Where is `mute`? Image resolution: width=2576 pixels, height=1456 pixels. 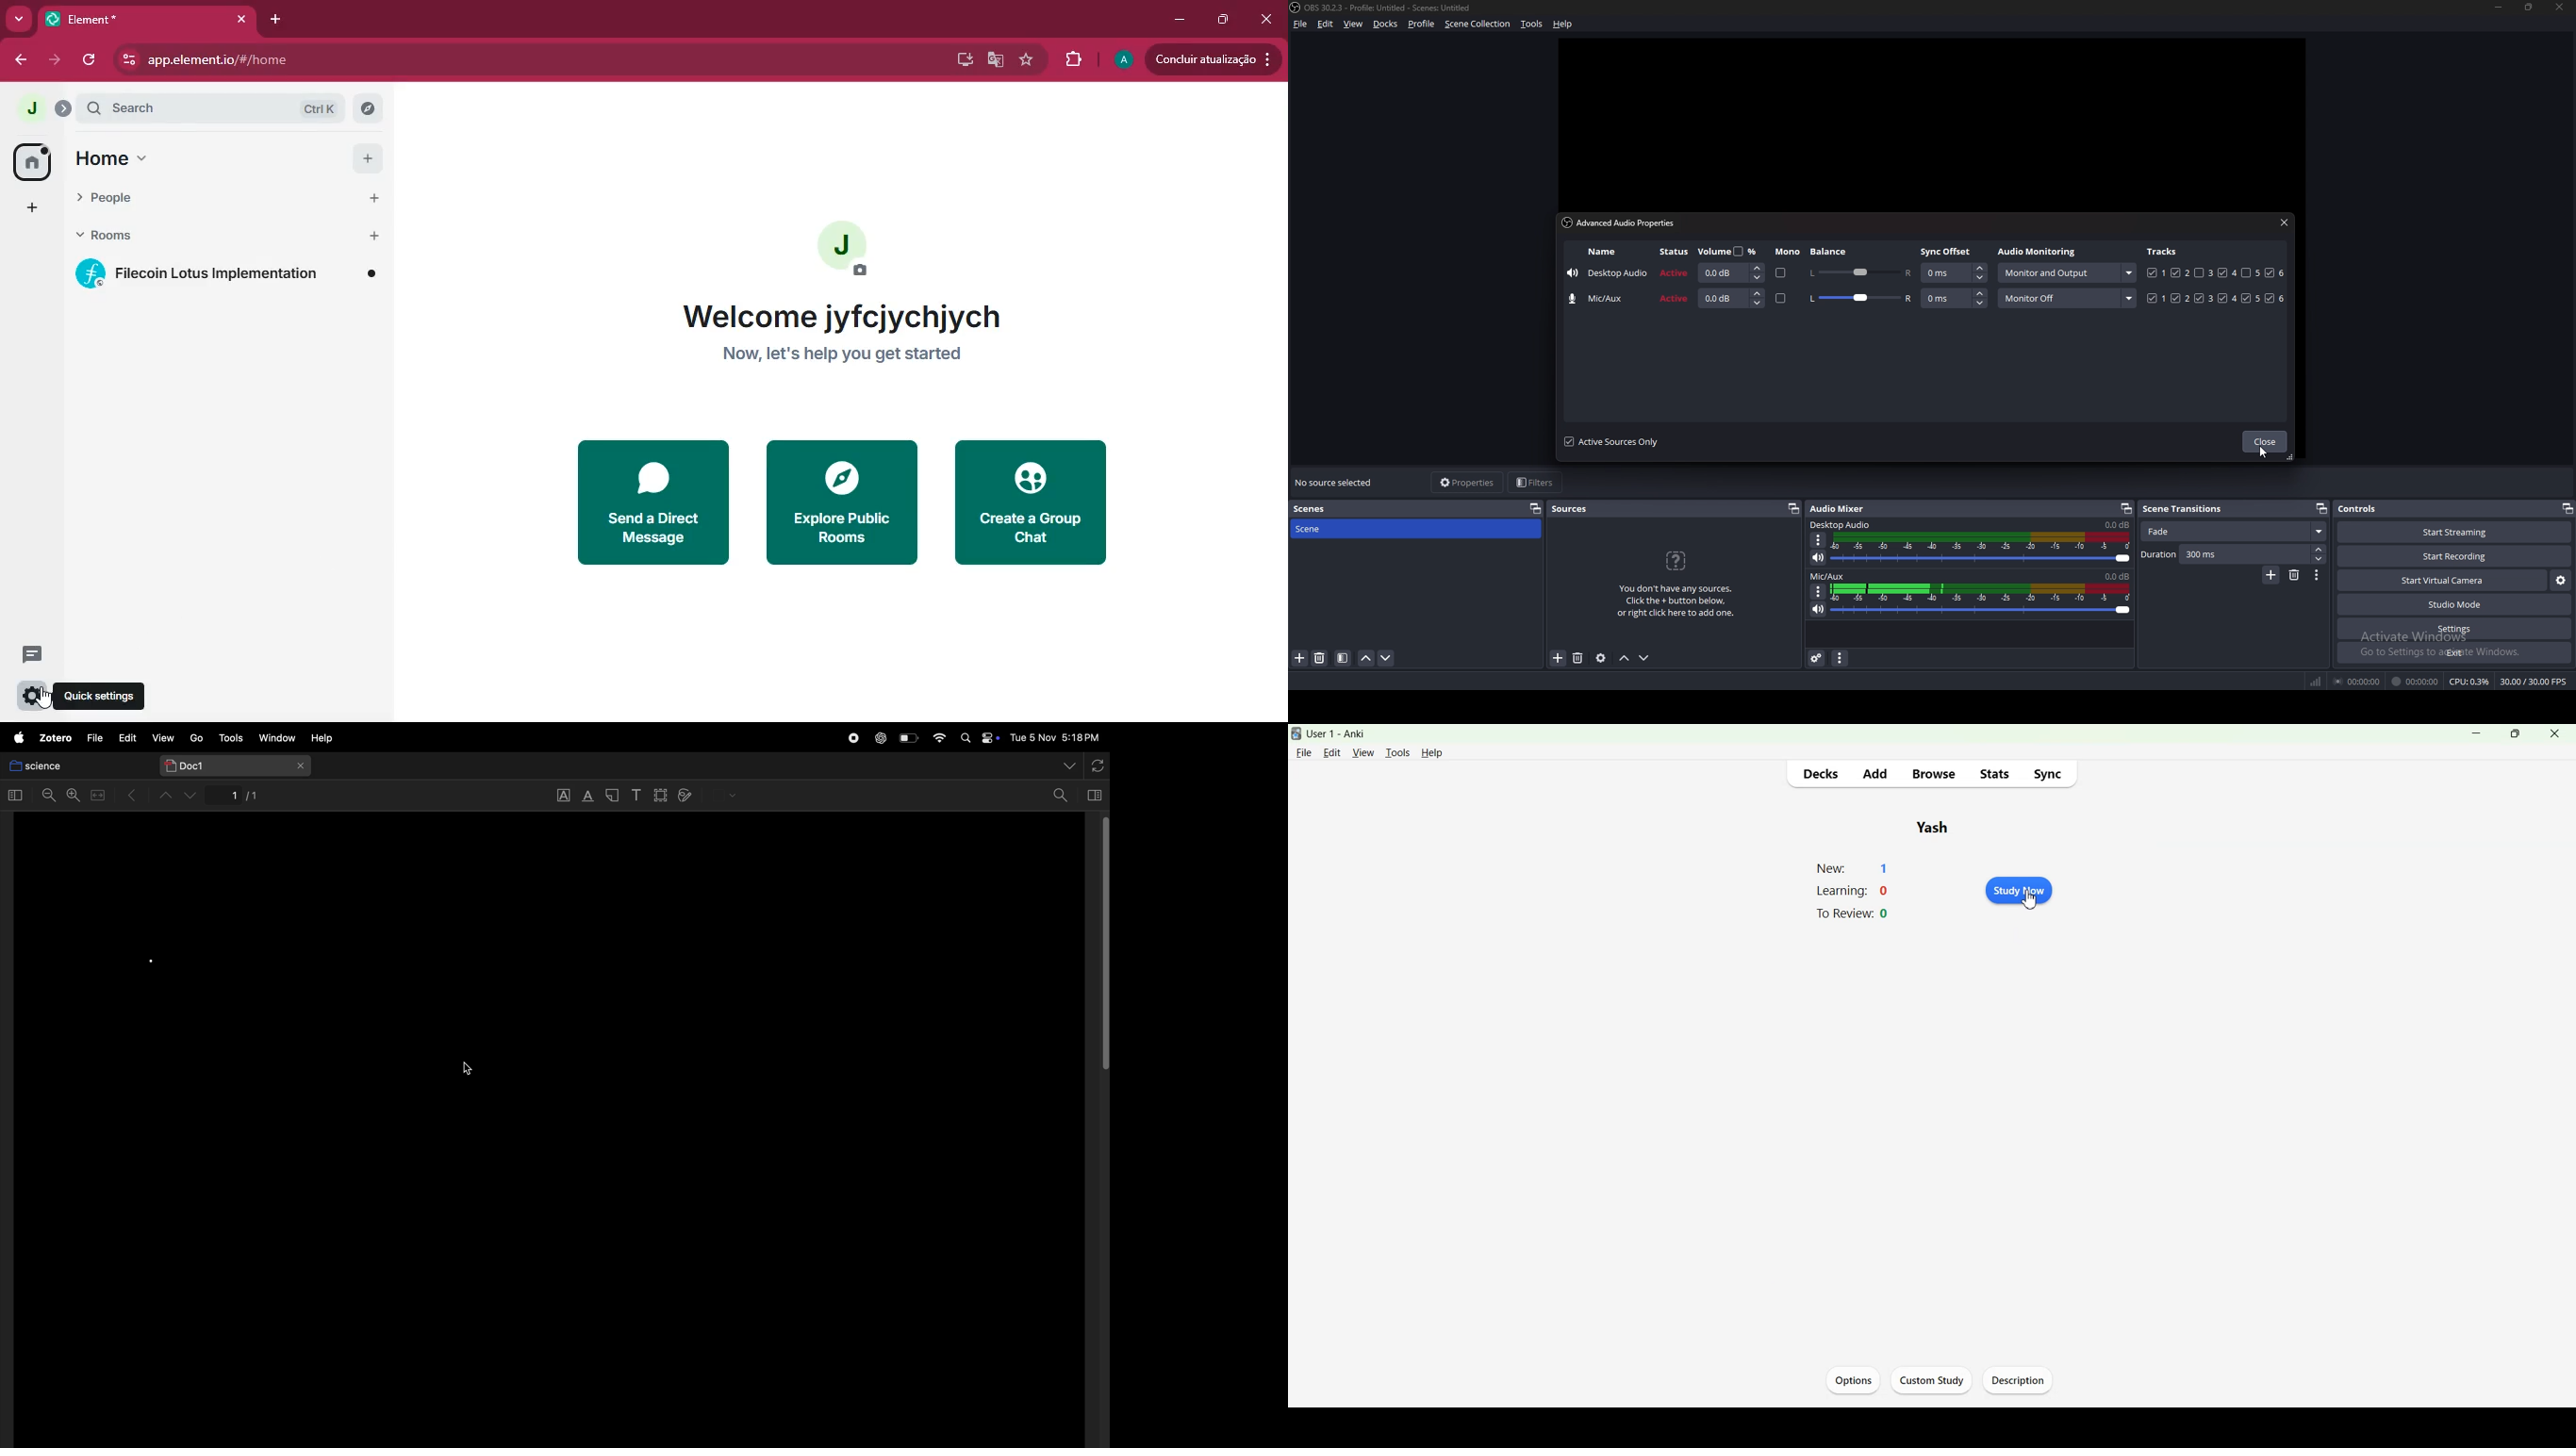 mute is located at coordinates (1817, 610).